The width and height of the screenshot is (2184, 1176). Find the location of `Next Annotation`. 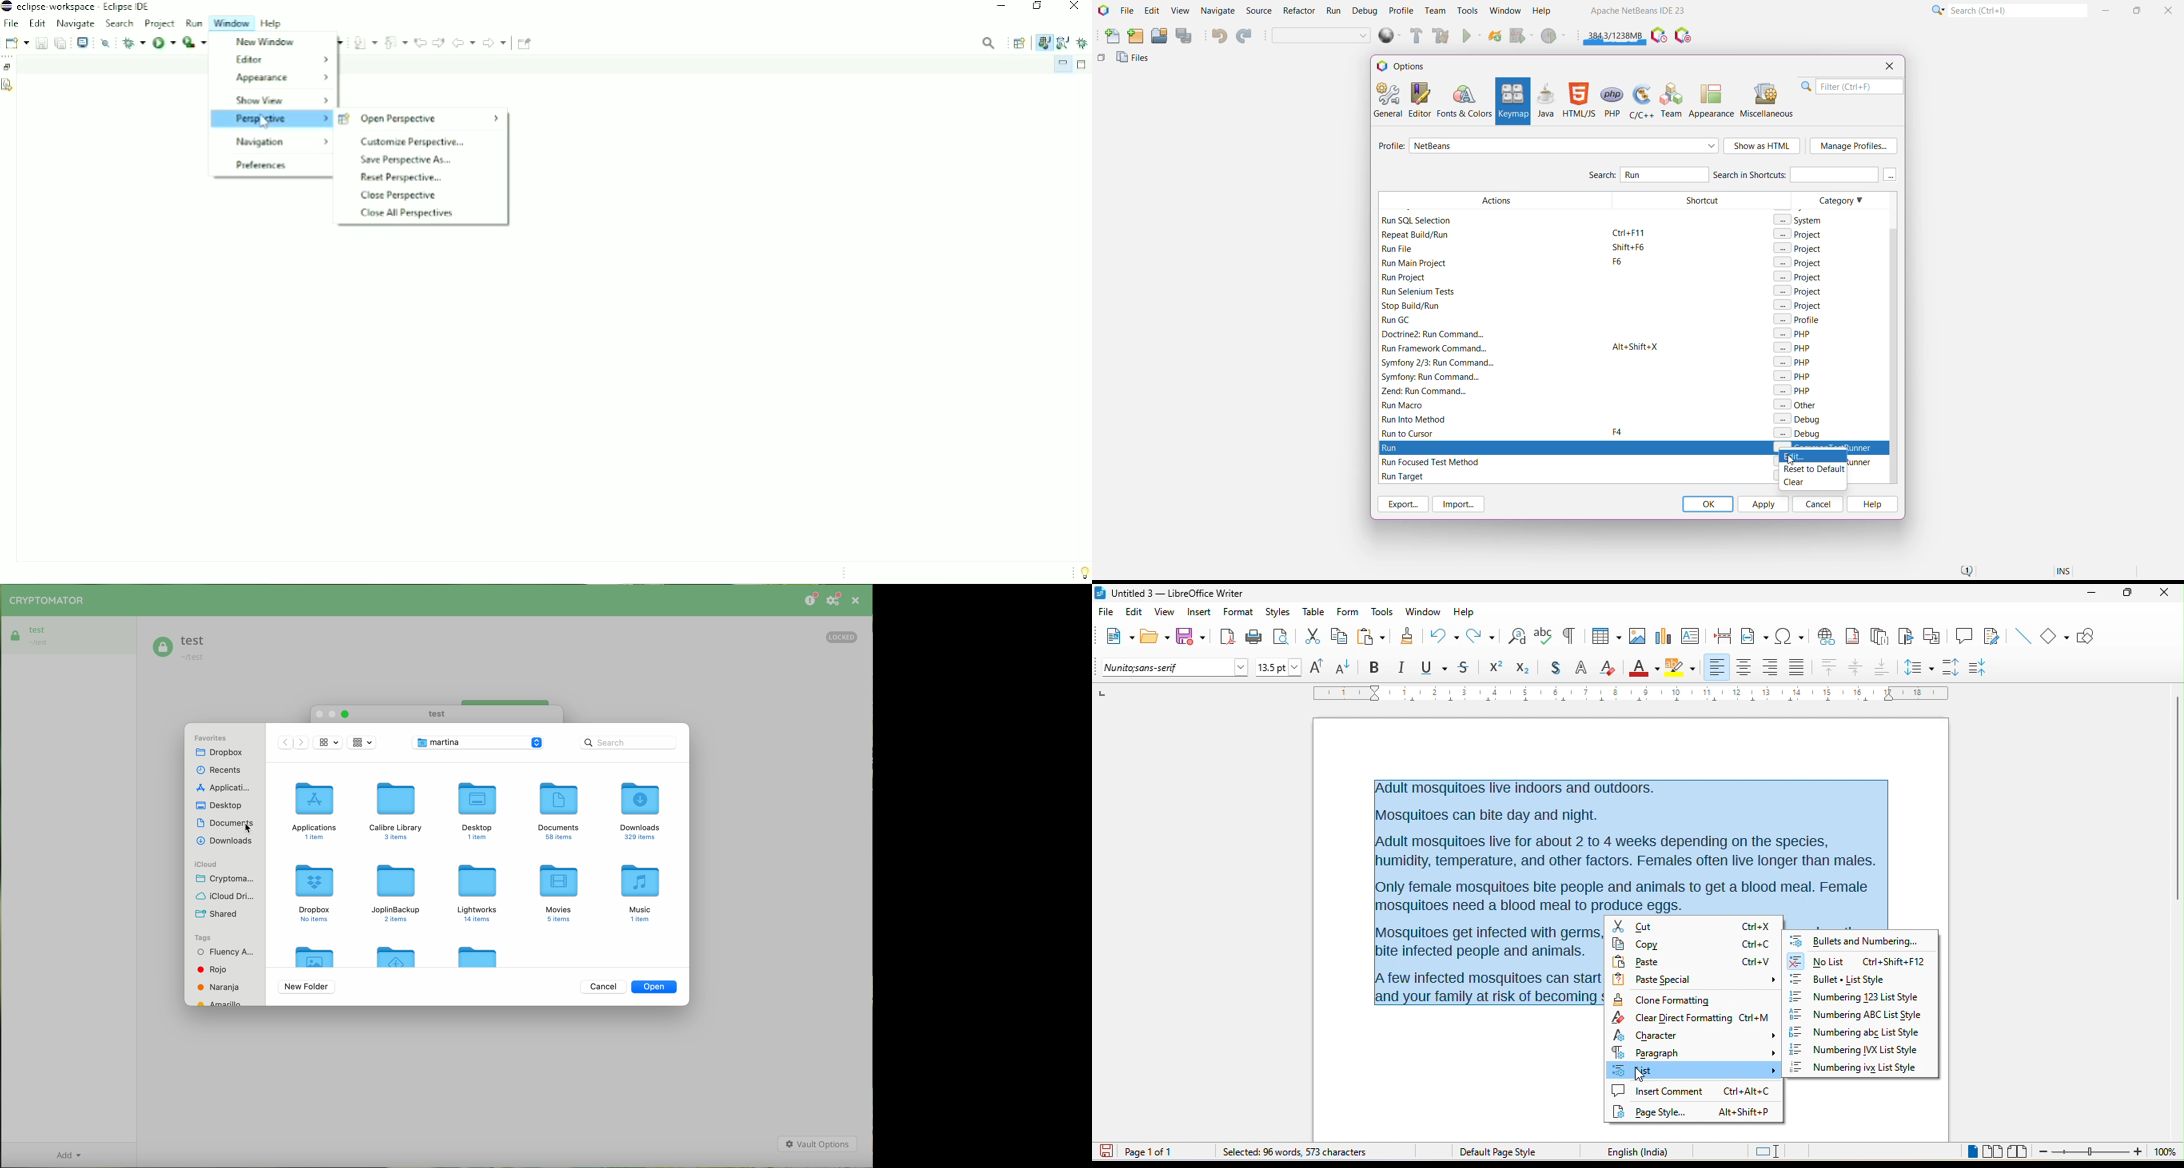

Next Annotation is located at coordinates (366, 42).